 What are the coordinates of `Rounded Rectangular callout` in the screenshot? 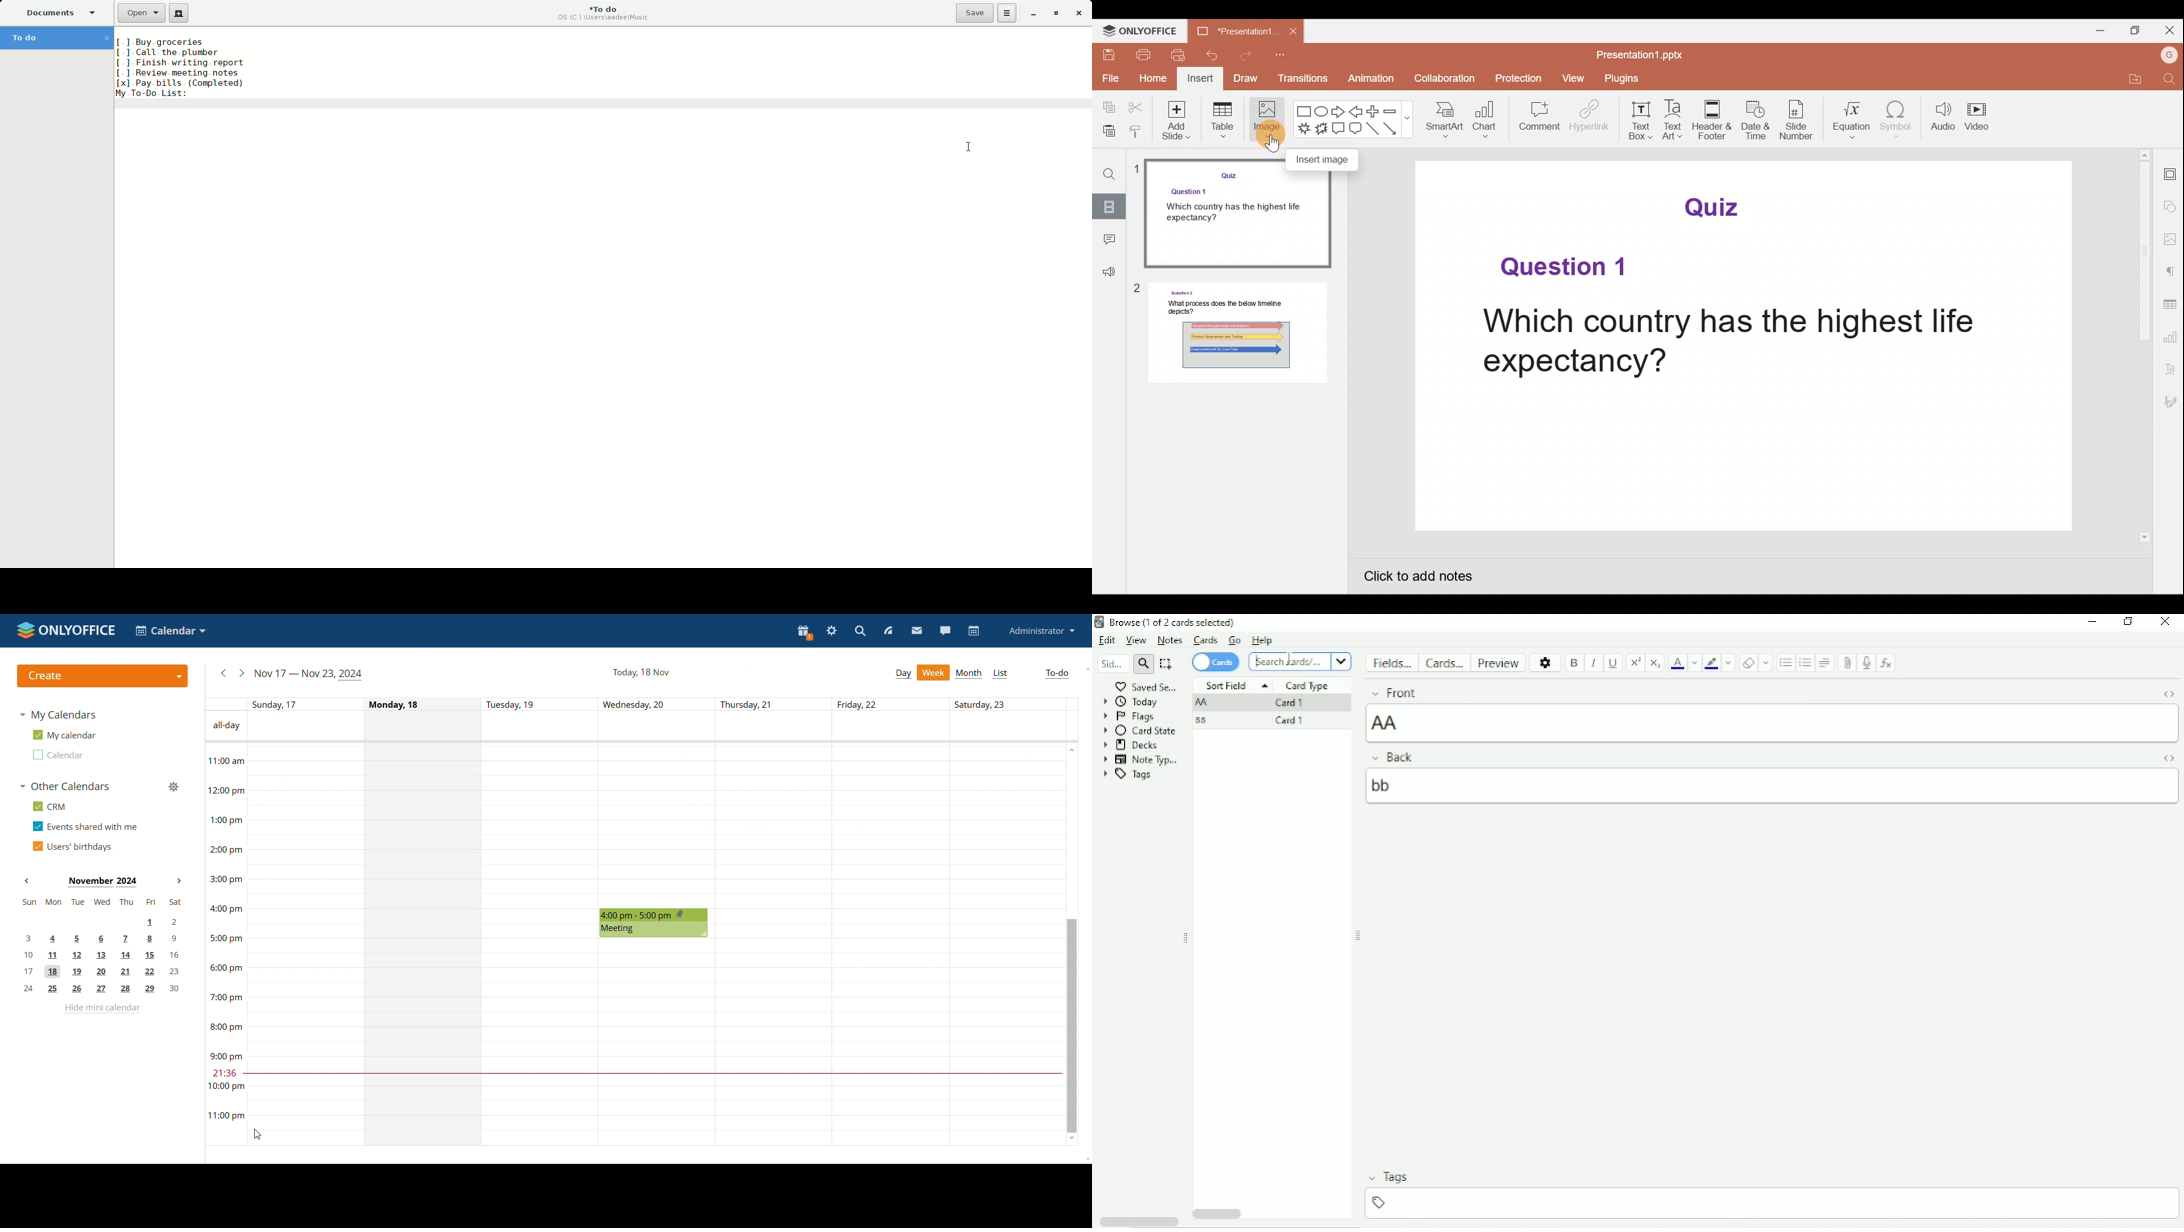 It's located at (1358, 130).